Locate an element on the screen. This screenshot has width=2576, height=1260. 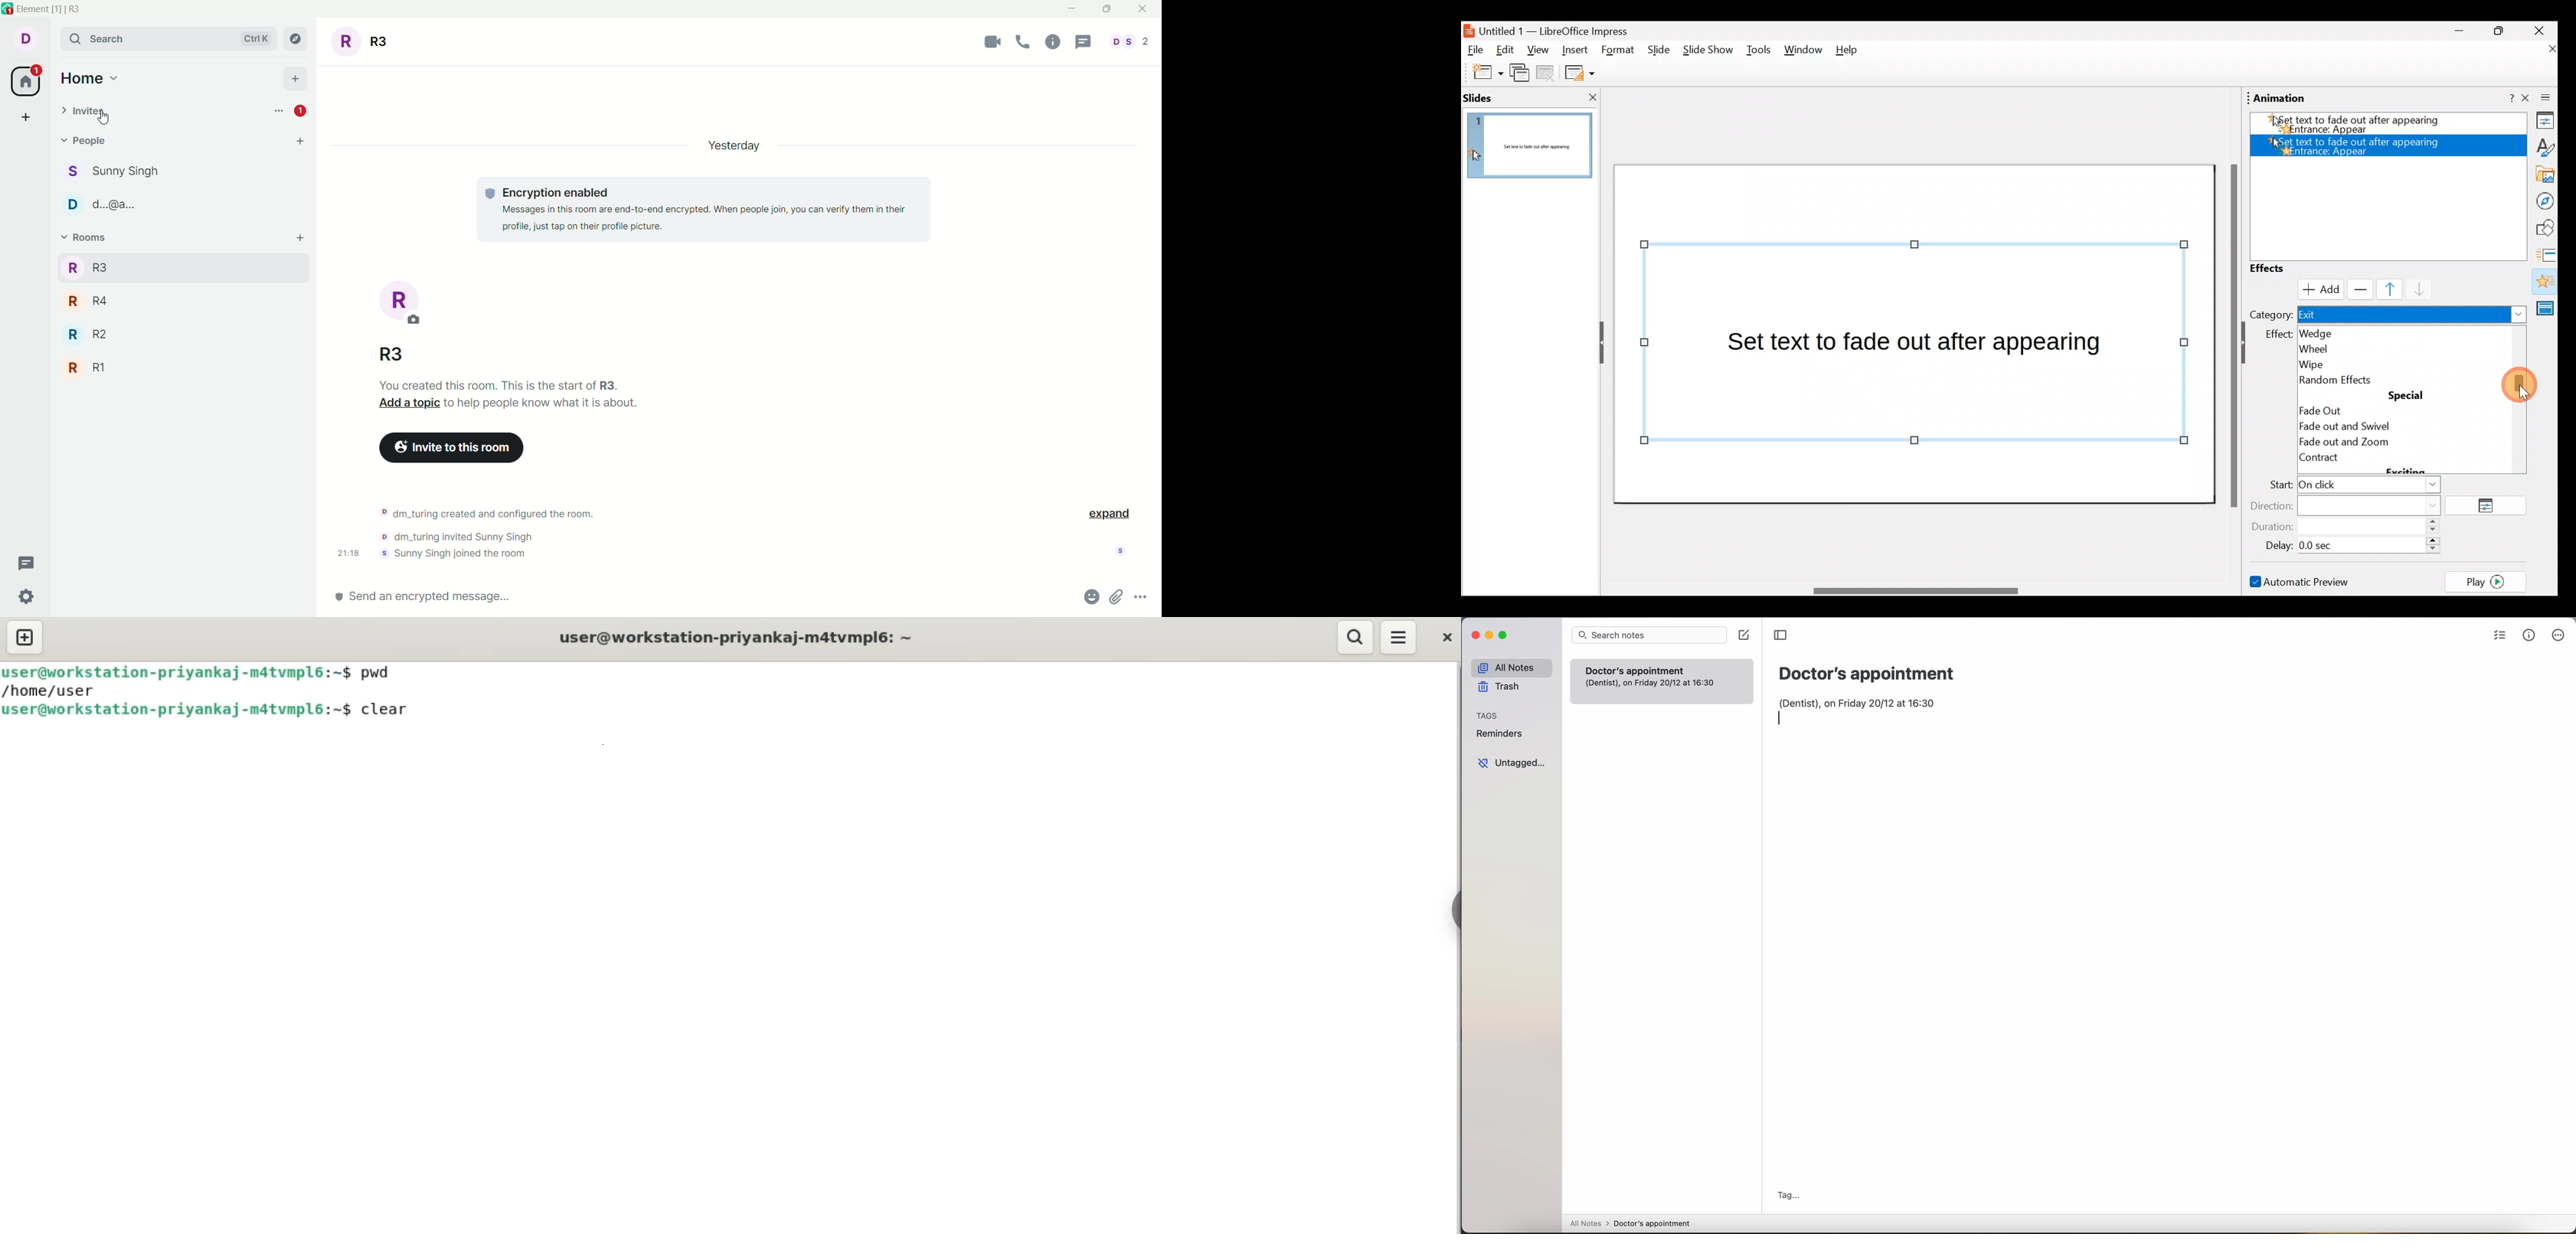
add topic is located at coordinates (405, 403).